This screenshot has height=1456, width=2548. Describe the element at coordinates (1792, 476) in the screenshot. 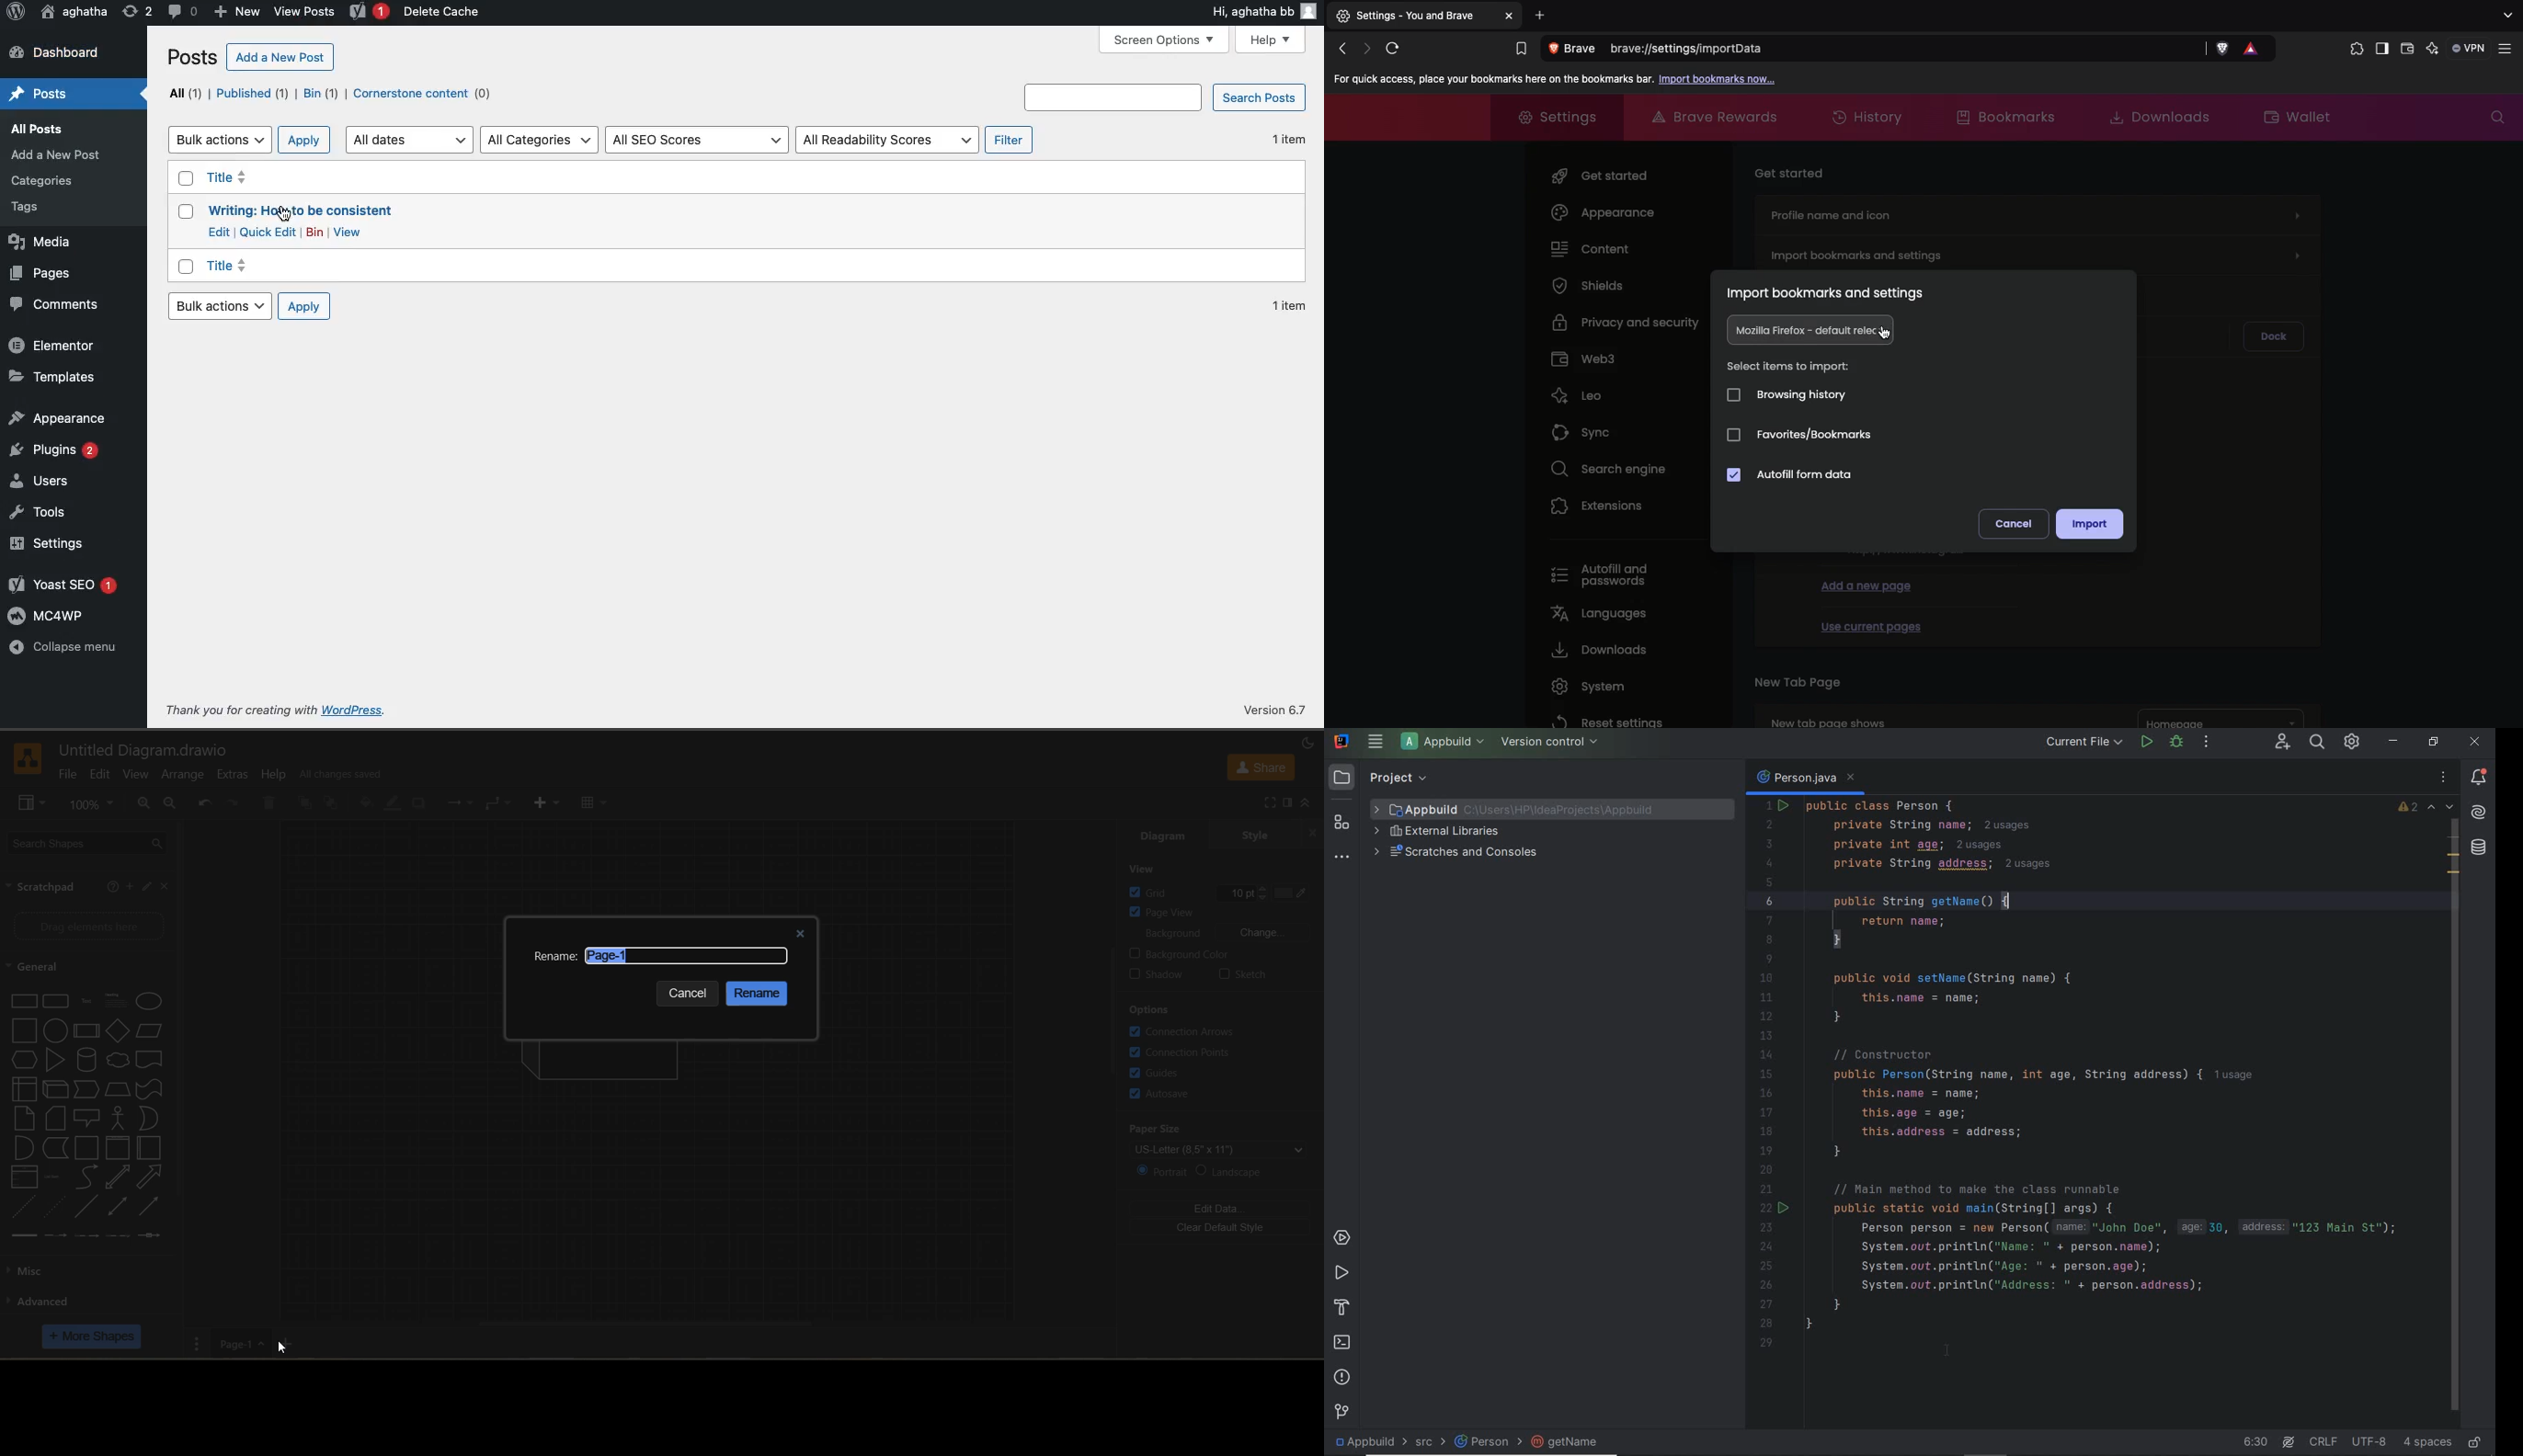

I see `Autofill form data` at that location.